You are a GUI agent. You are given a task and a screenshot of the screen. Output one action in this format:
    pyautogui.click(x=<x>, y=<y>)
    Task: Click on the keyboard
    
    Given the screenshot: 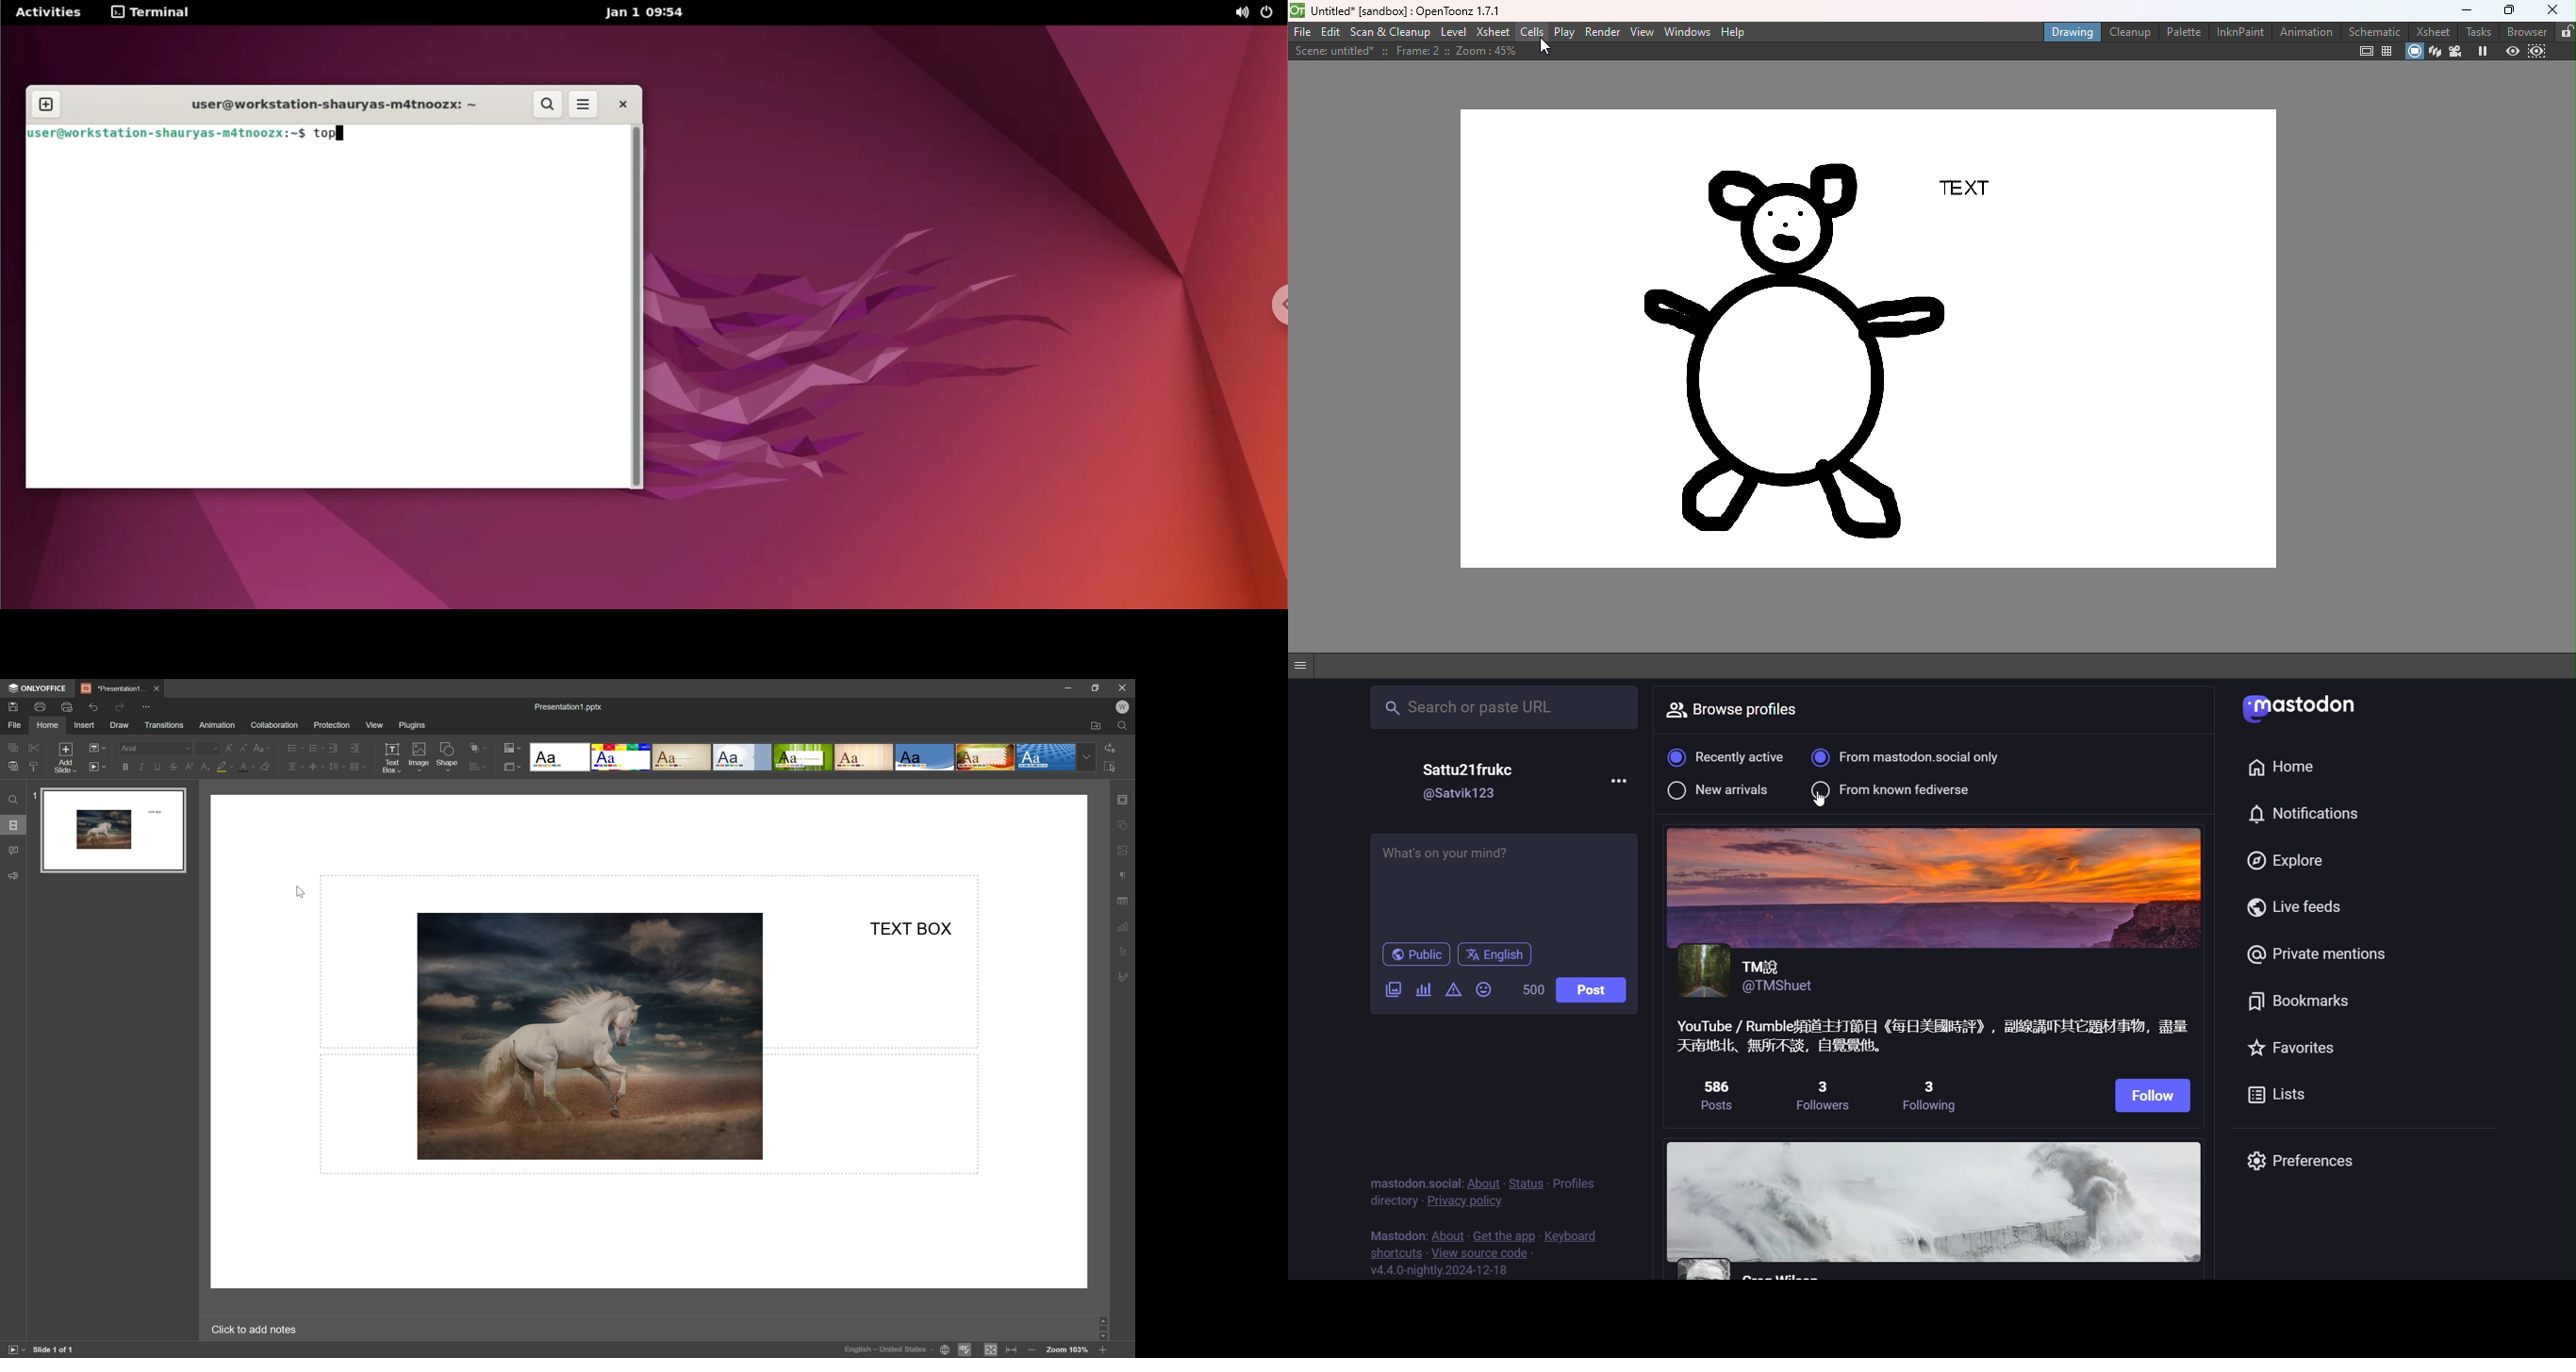 What is the action you would take?
    pyautogui.click(x=1573, y=1237)
    